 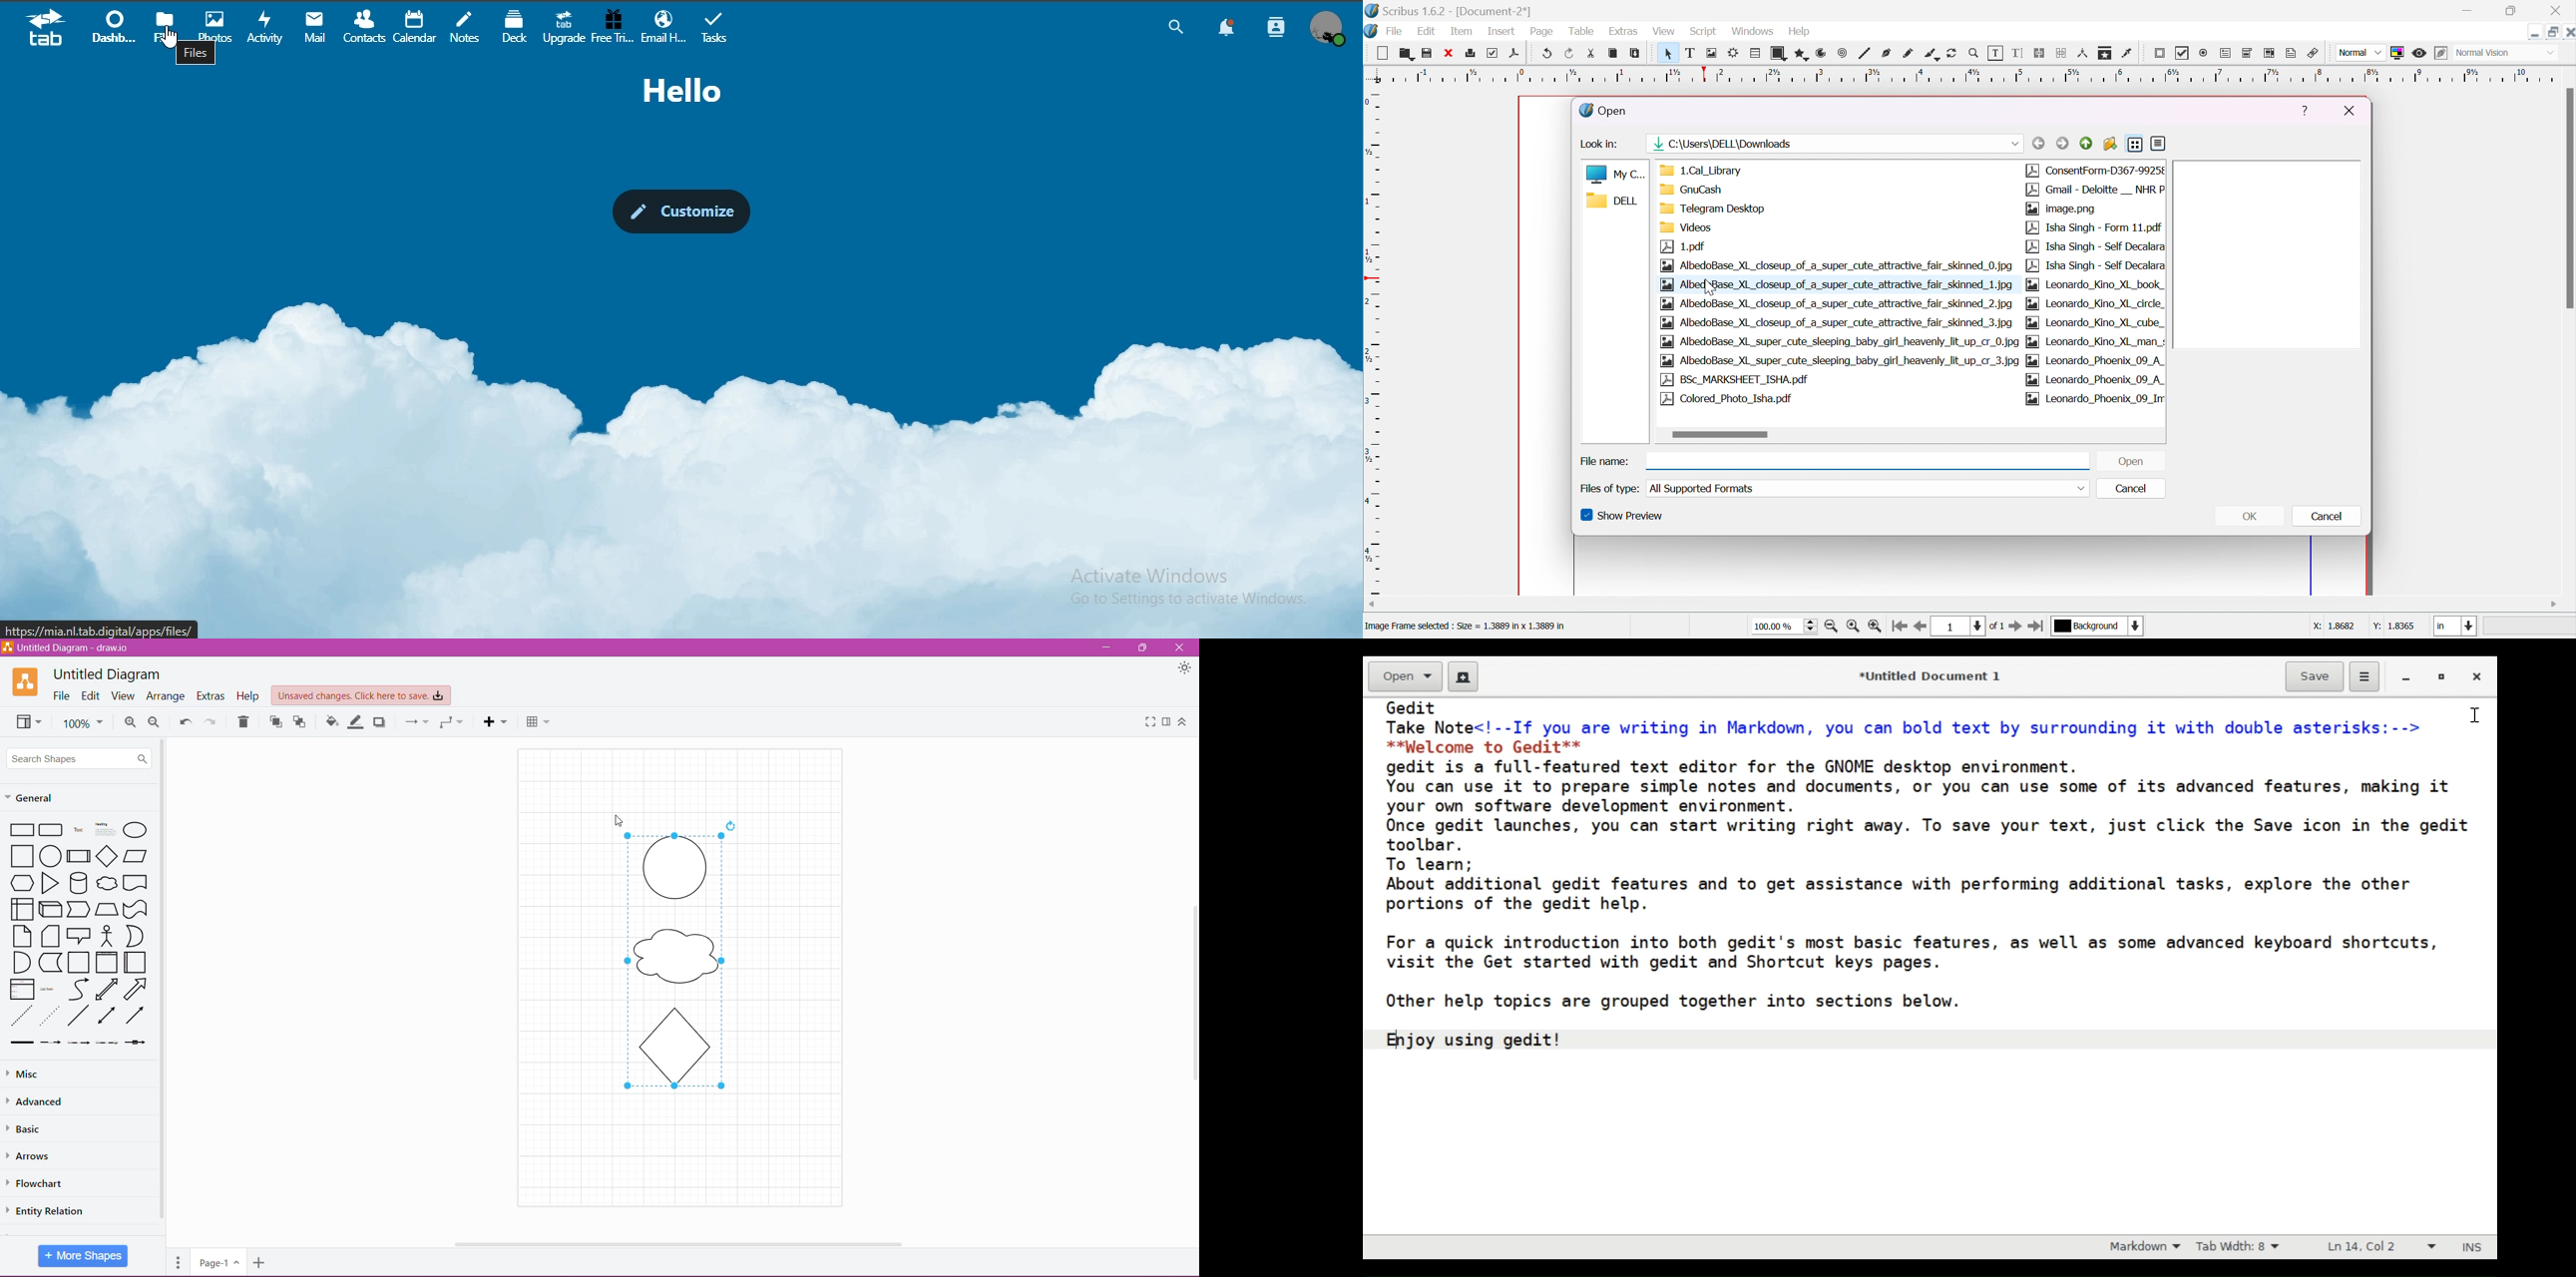 What do you see at coordinates (184, 720) in the screenshot?
I see `Undo` at bounding box center [184, 720].